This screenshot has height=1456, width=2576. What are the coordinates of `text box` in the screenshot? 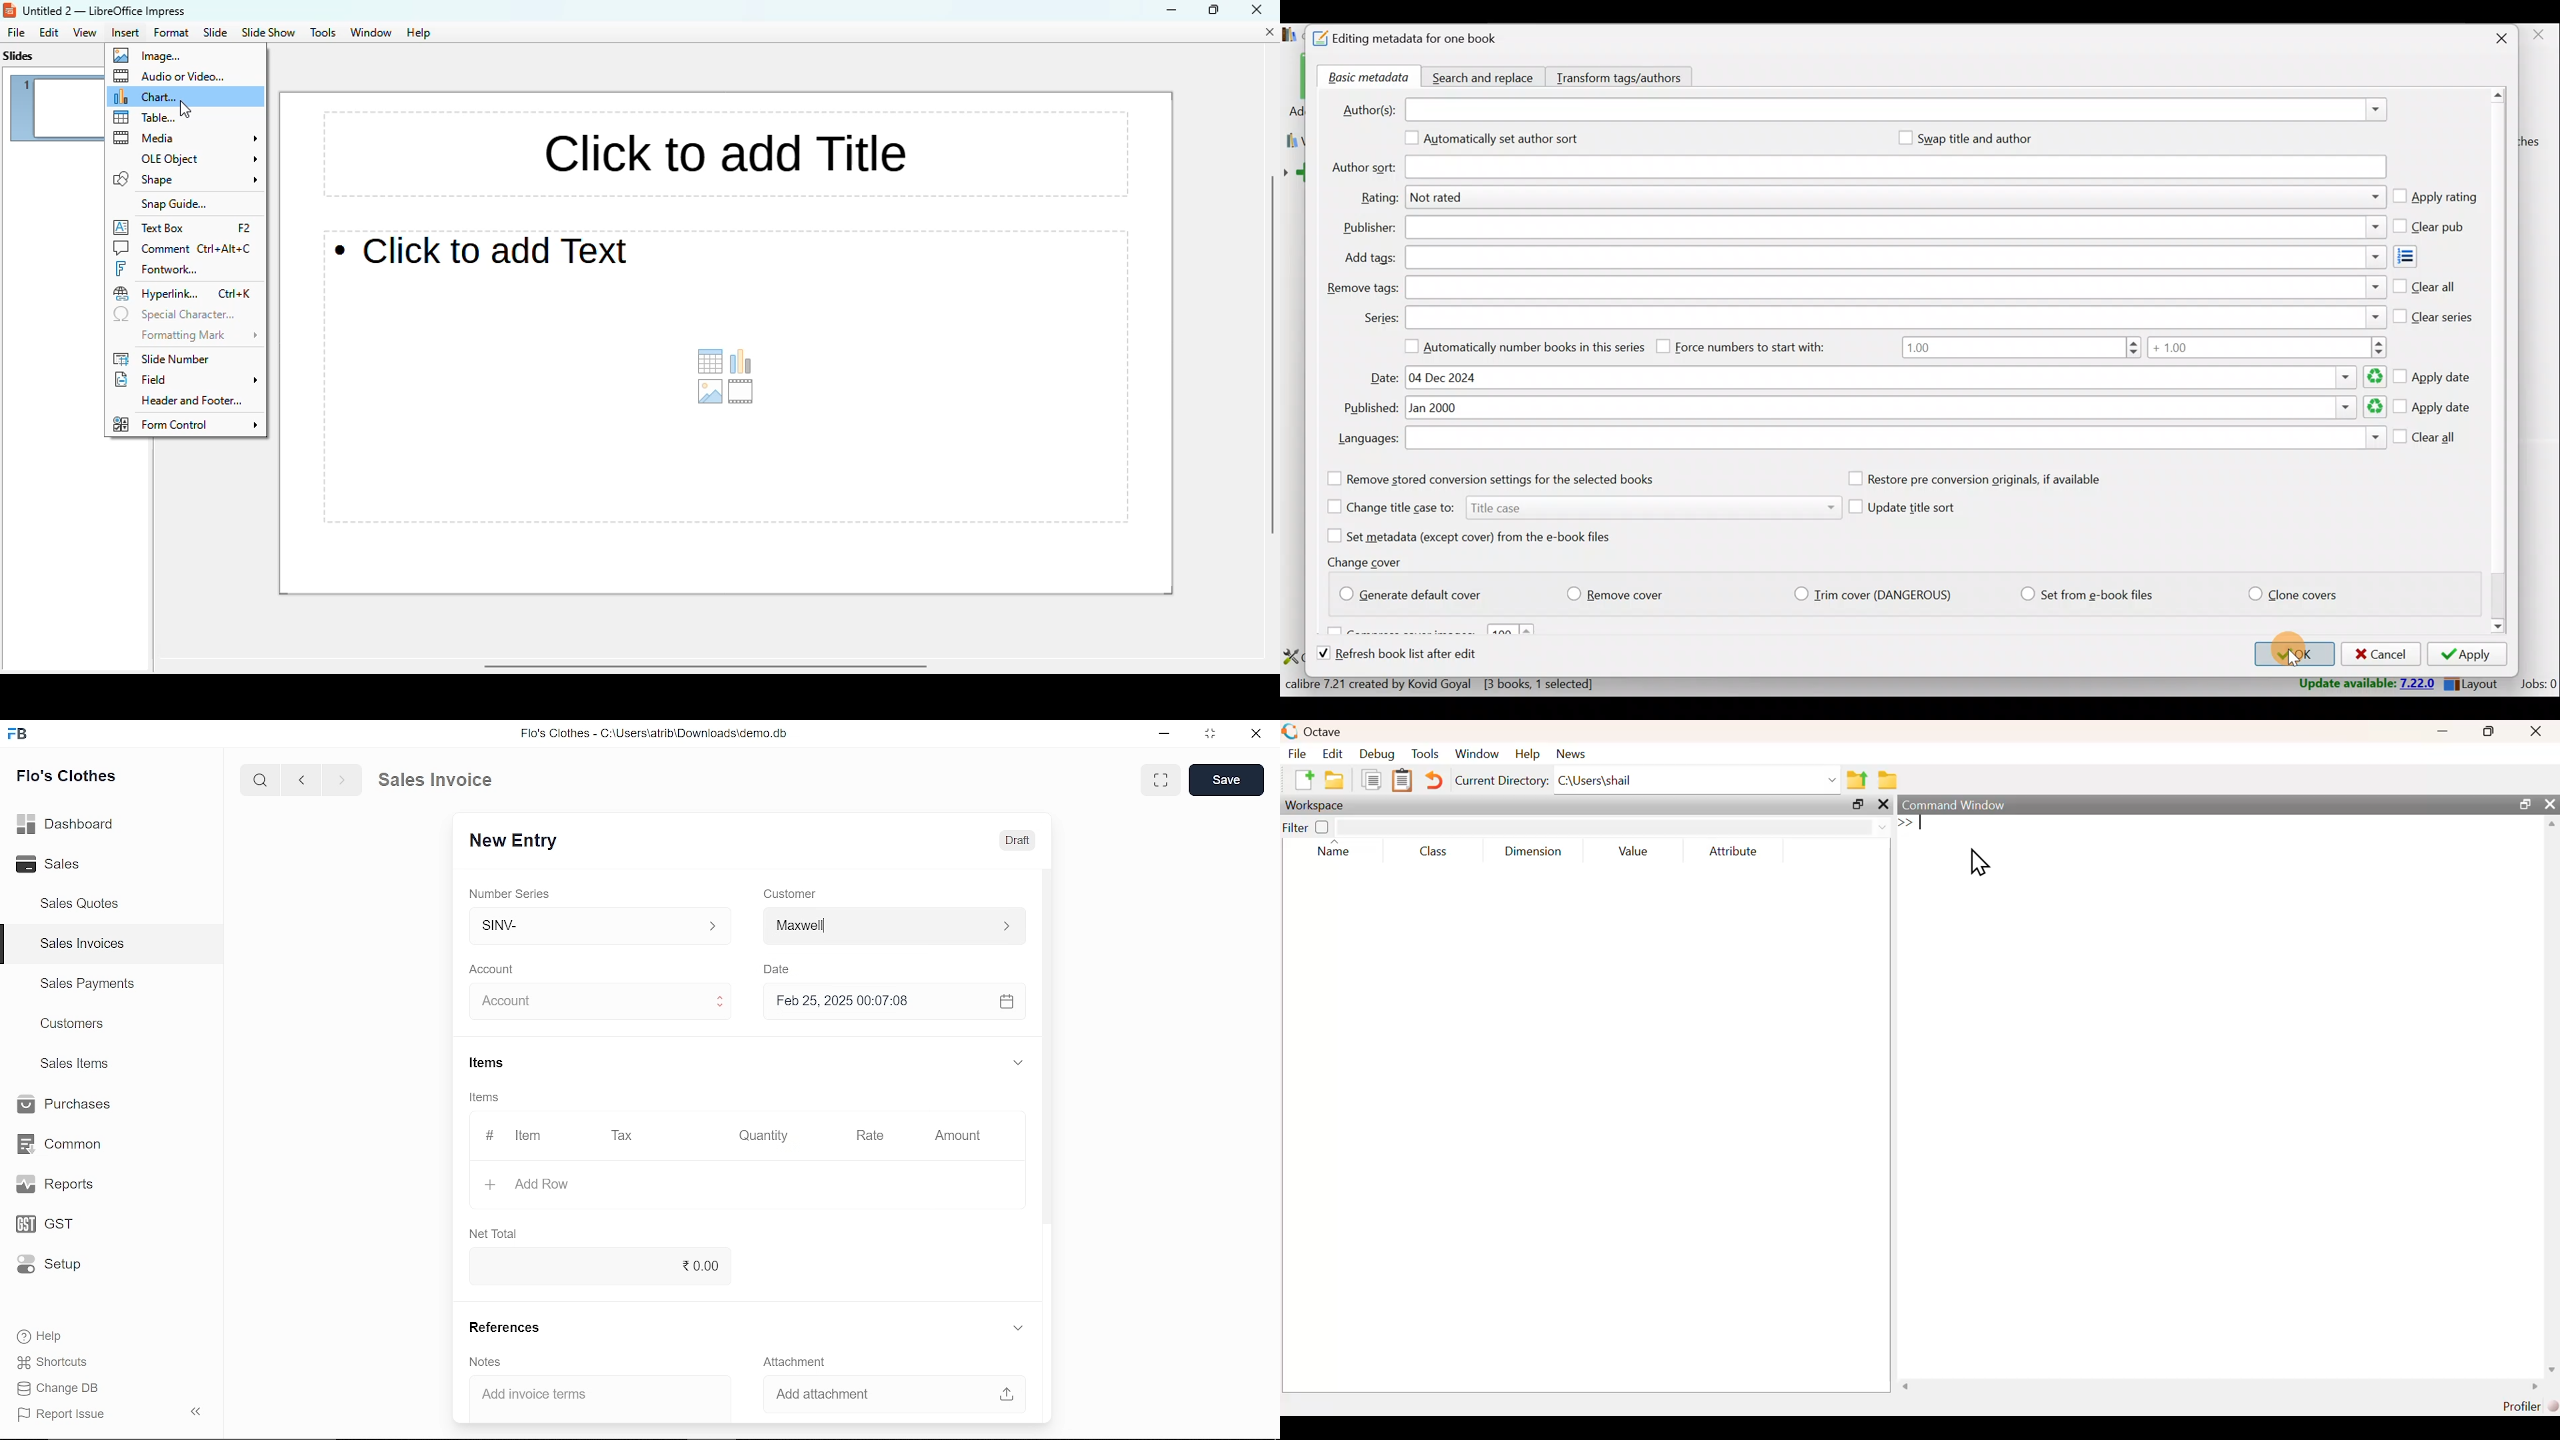 It's located at (151, 227).